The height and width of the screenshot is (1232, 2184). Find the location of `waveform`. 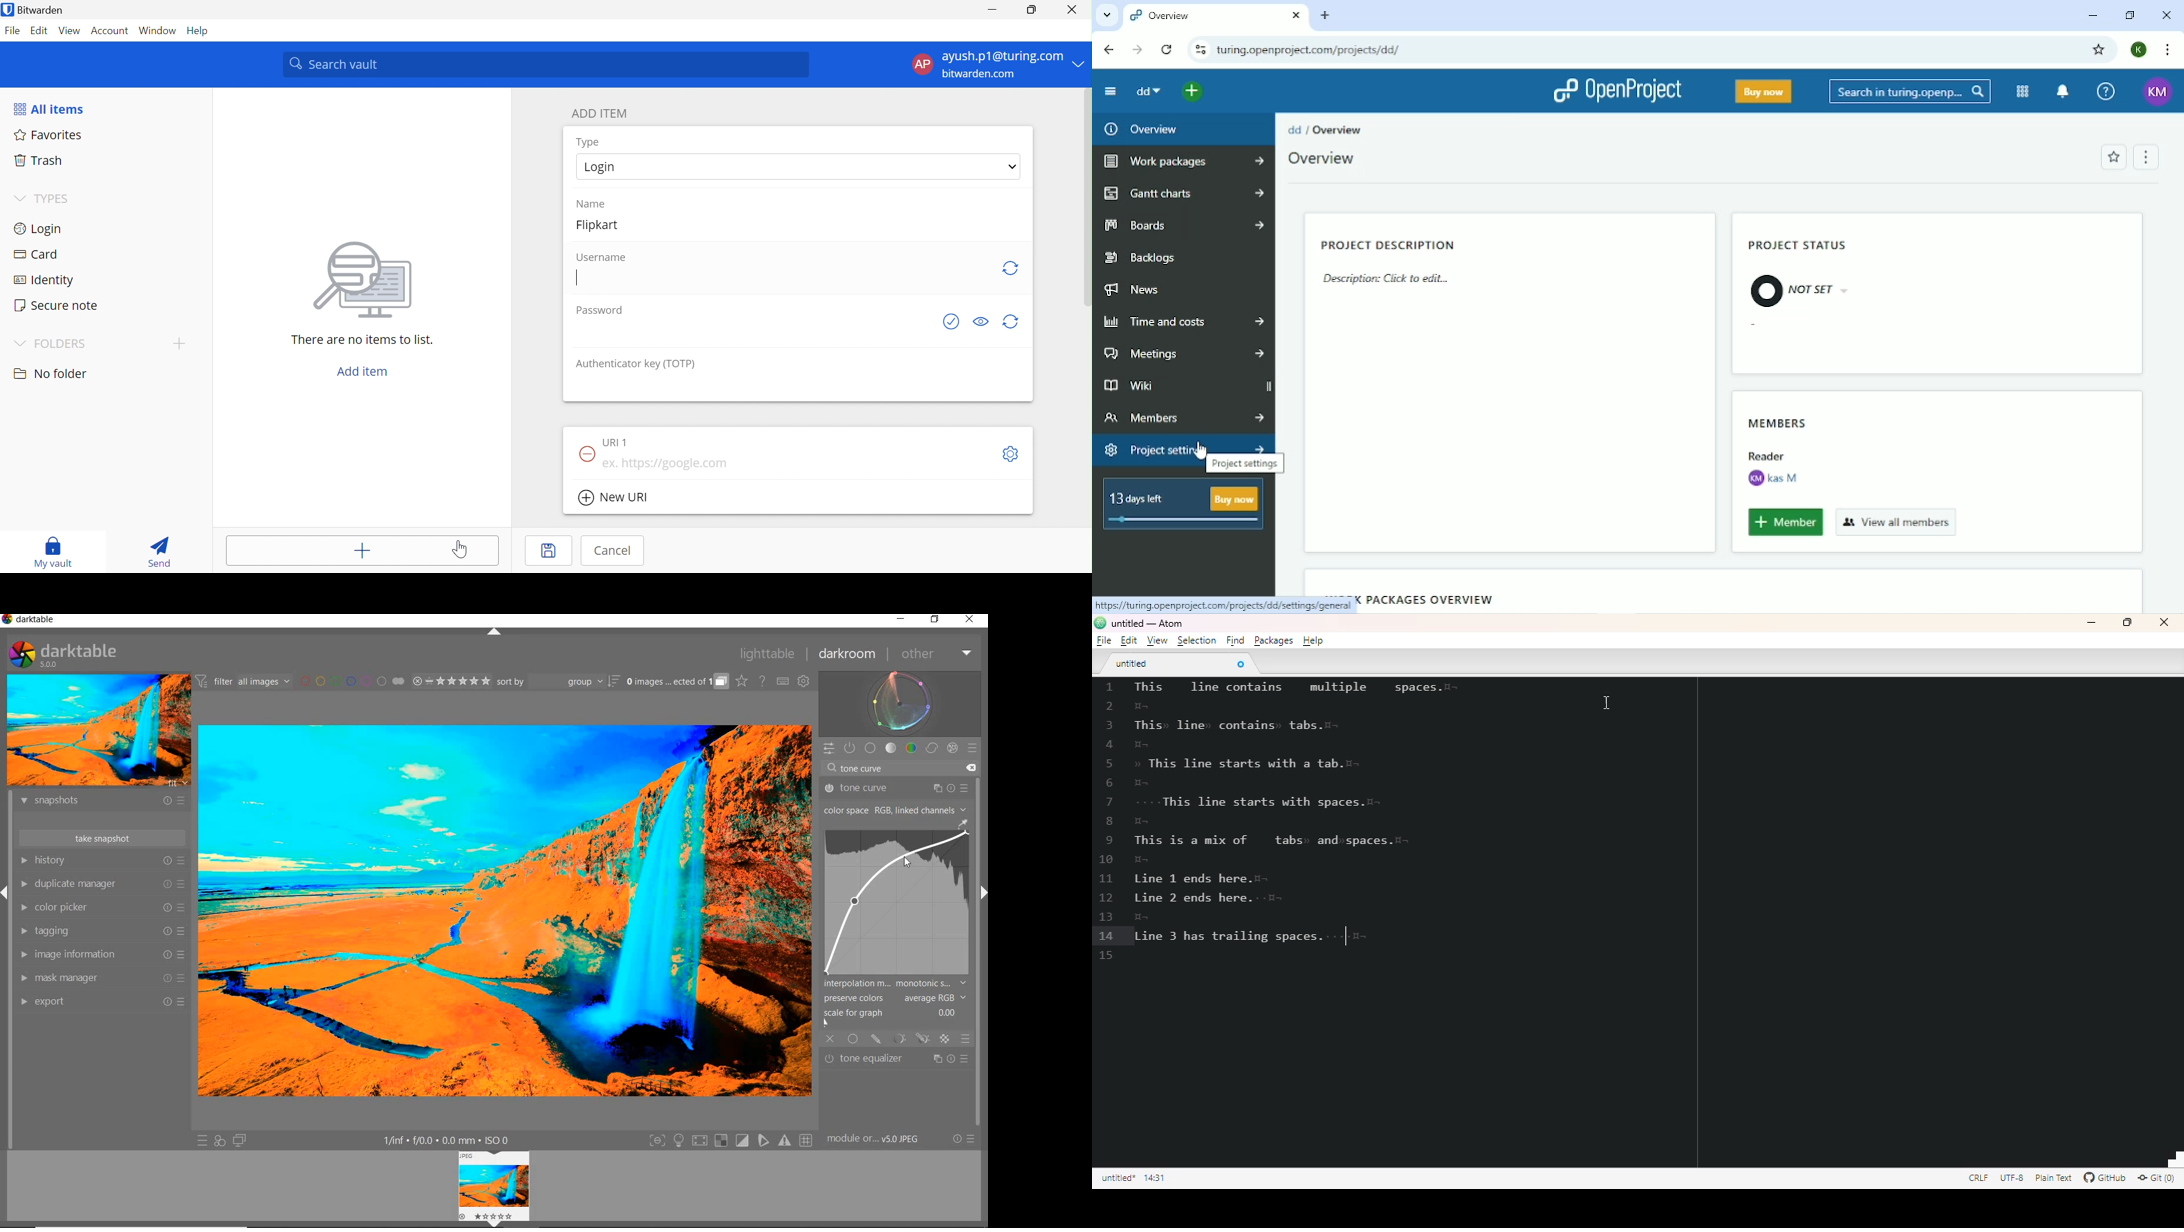

waveform is located at coordinates (900, 703).